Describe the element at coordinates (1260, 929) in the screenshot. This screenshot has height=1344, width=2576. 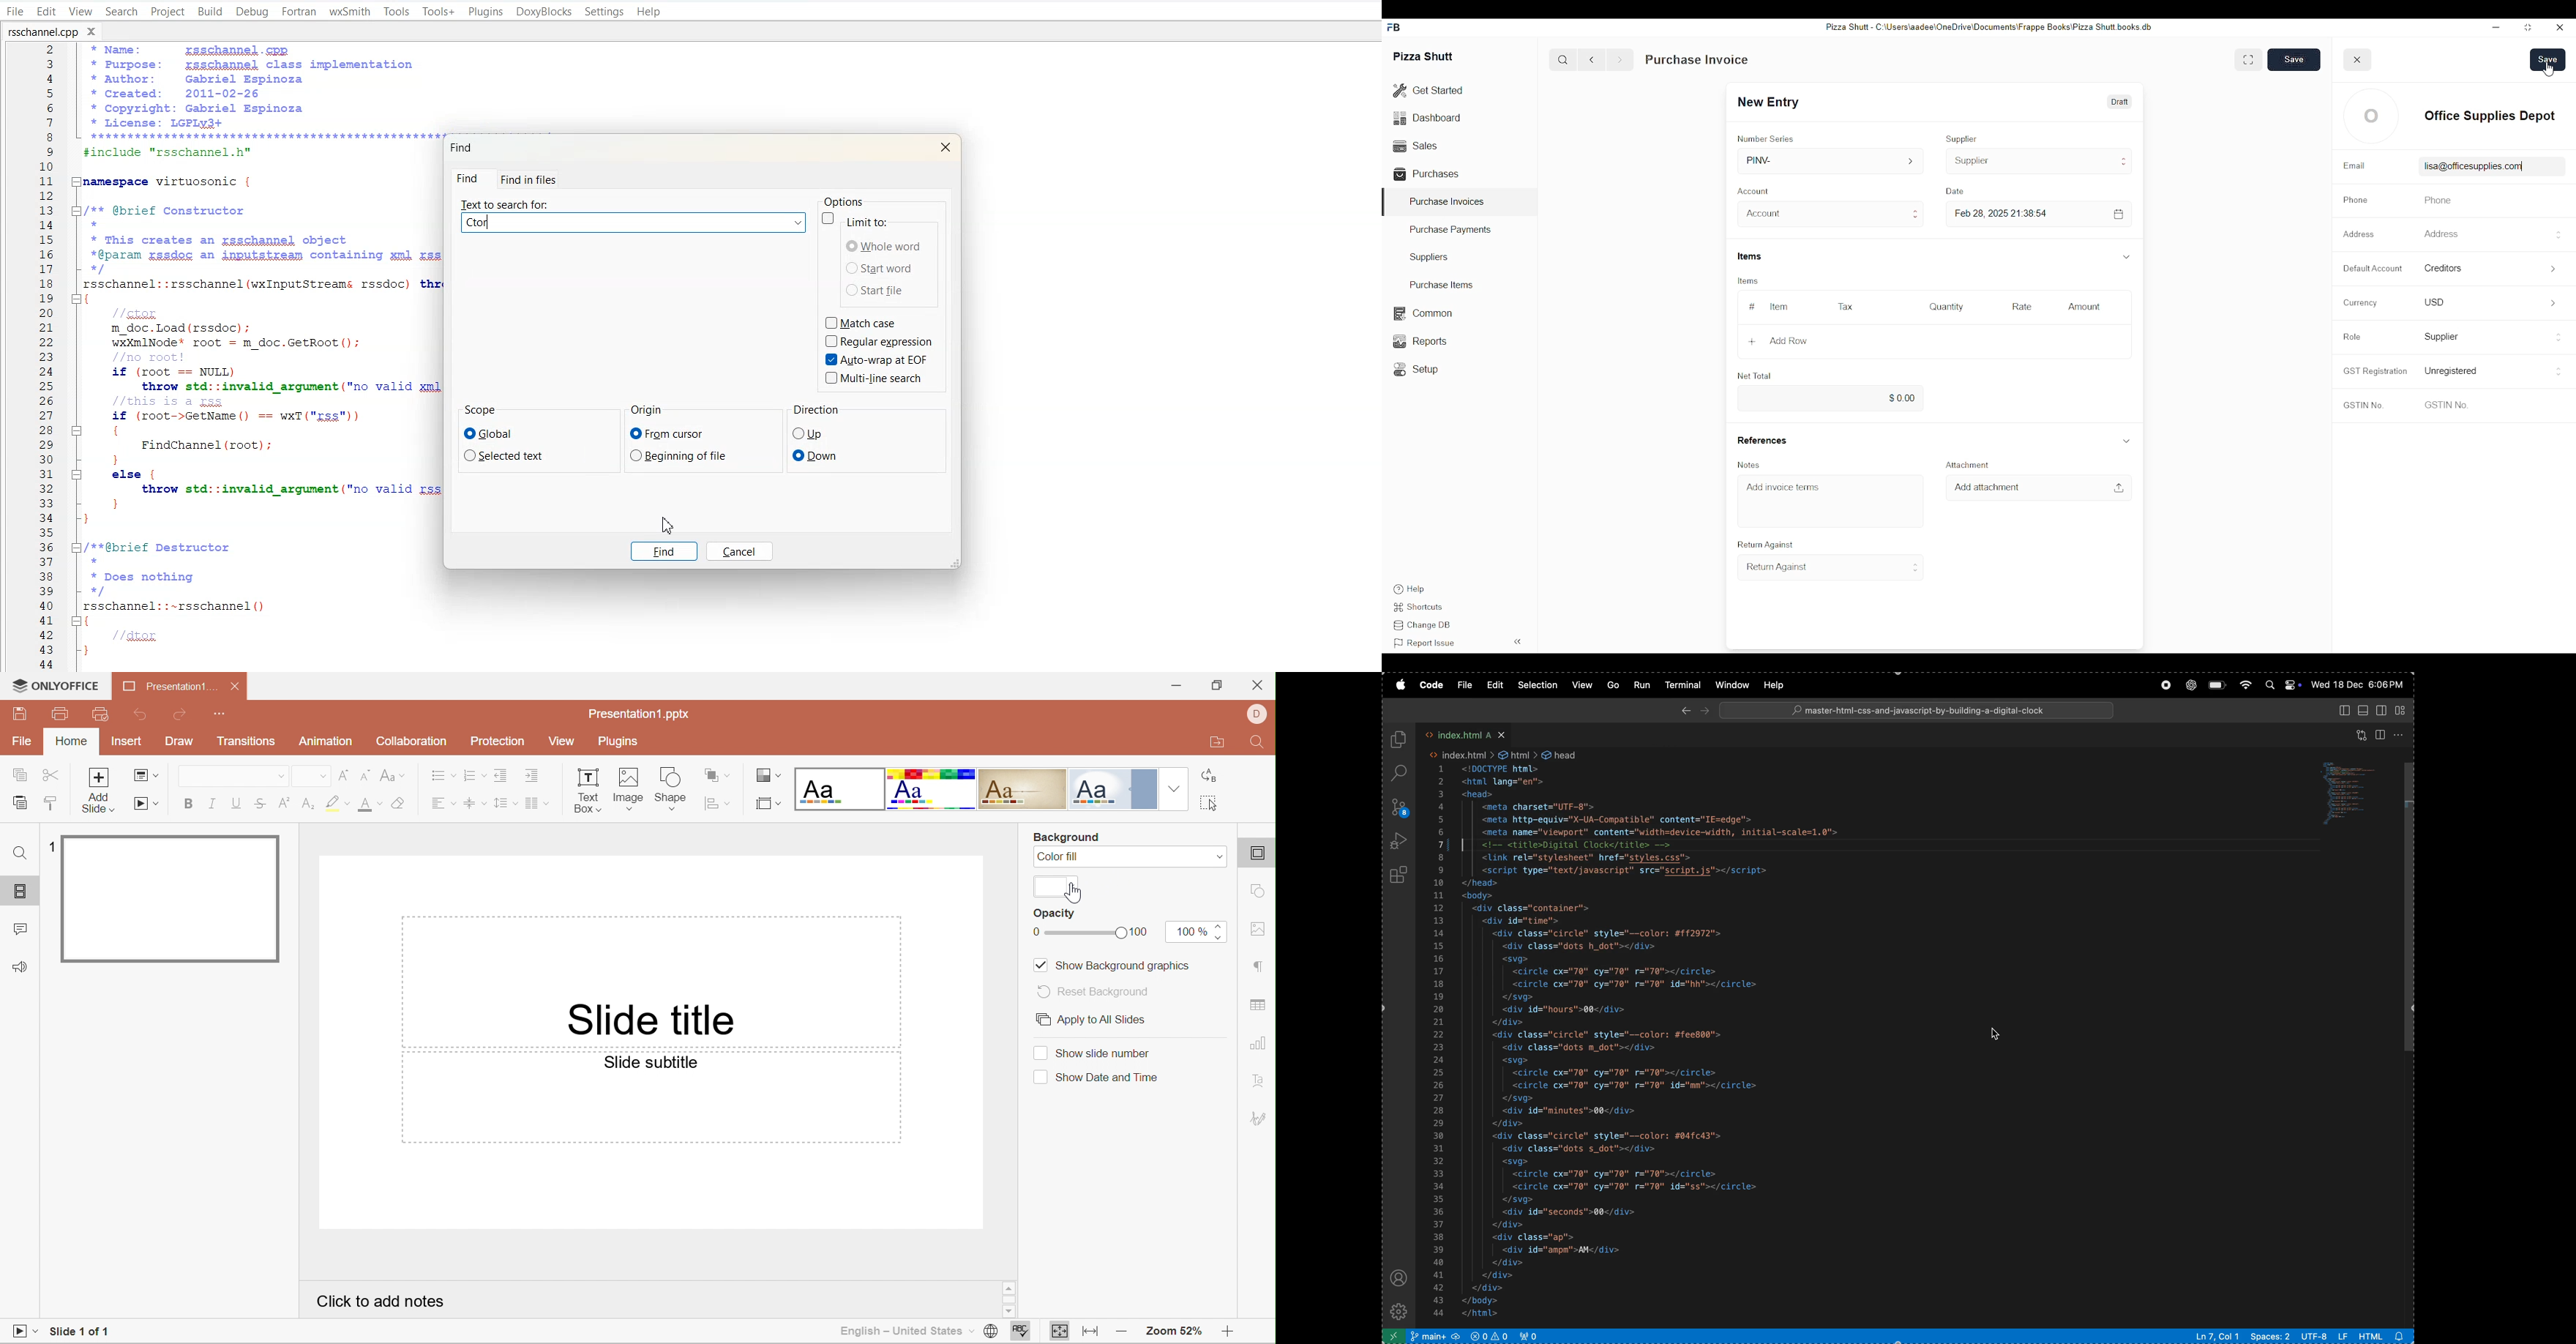
I see `image settings` at that location.